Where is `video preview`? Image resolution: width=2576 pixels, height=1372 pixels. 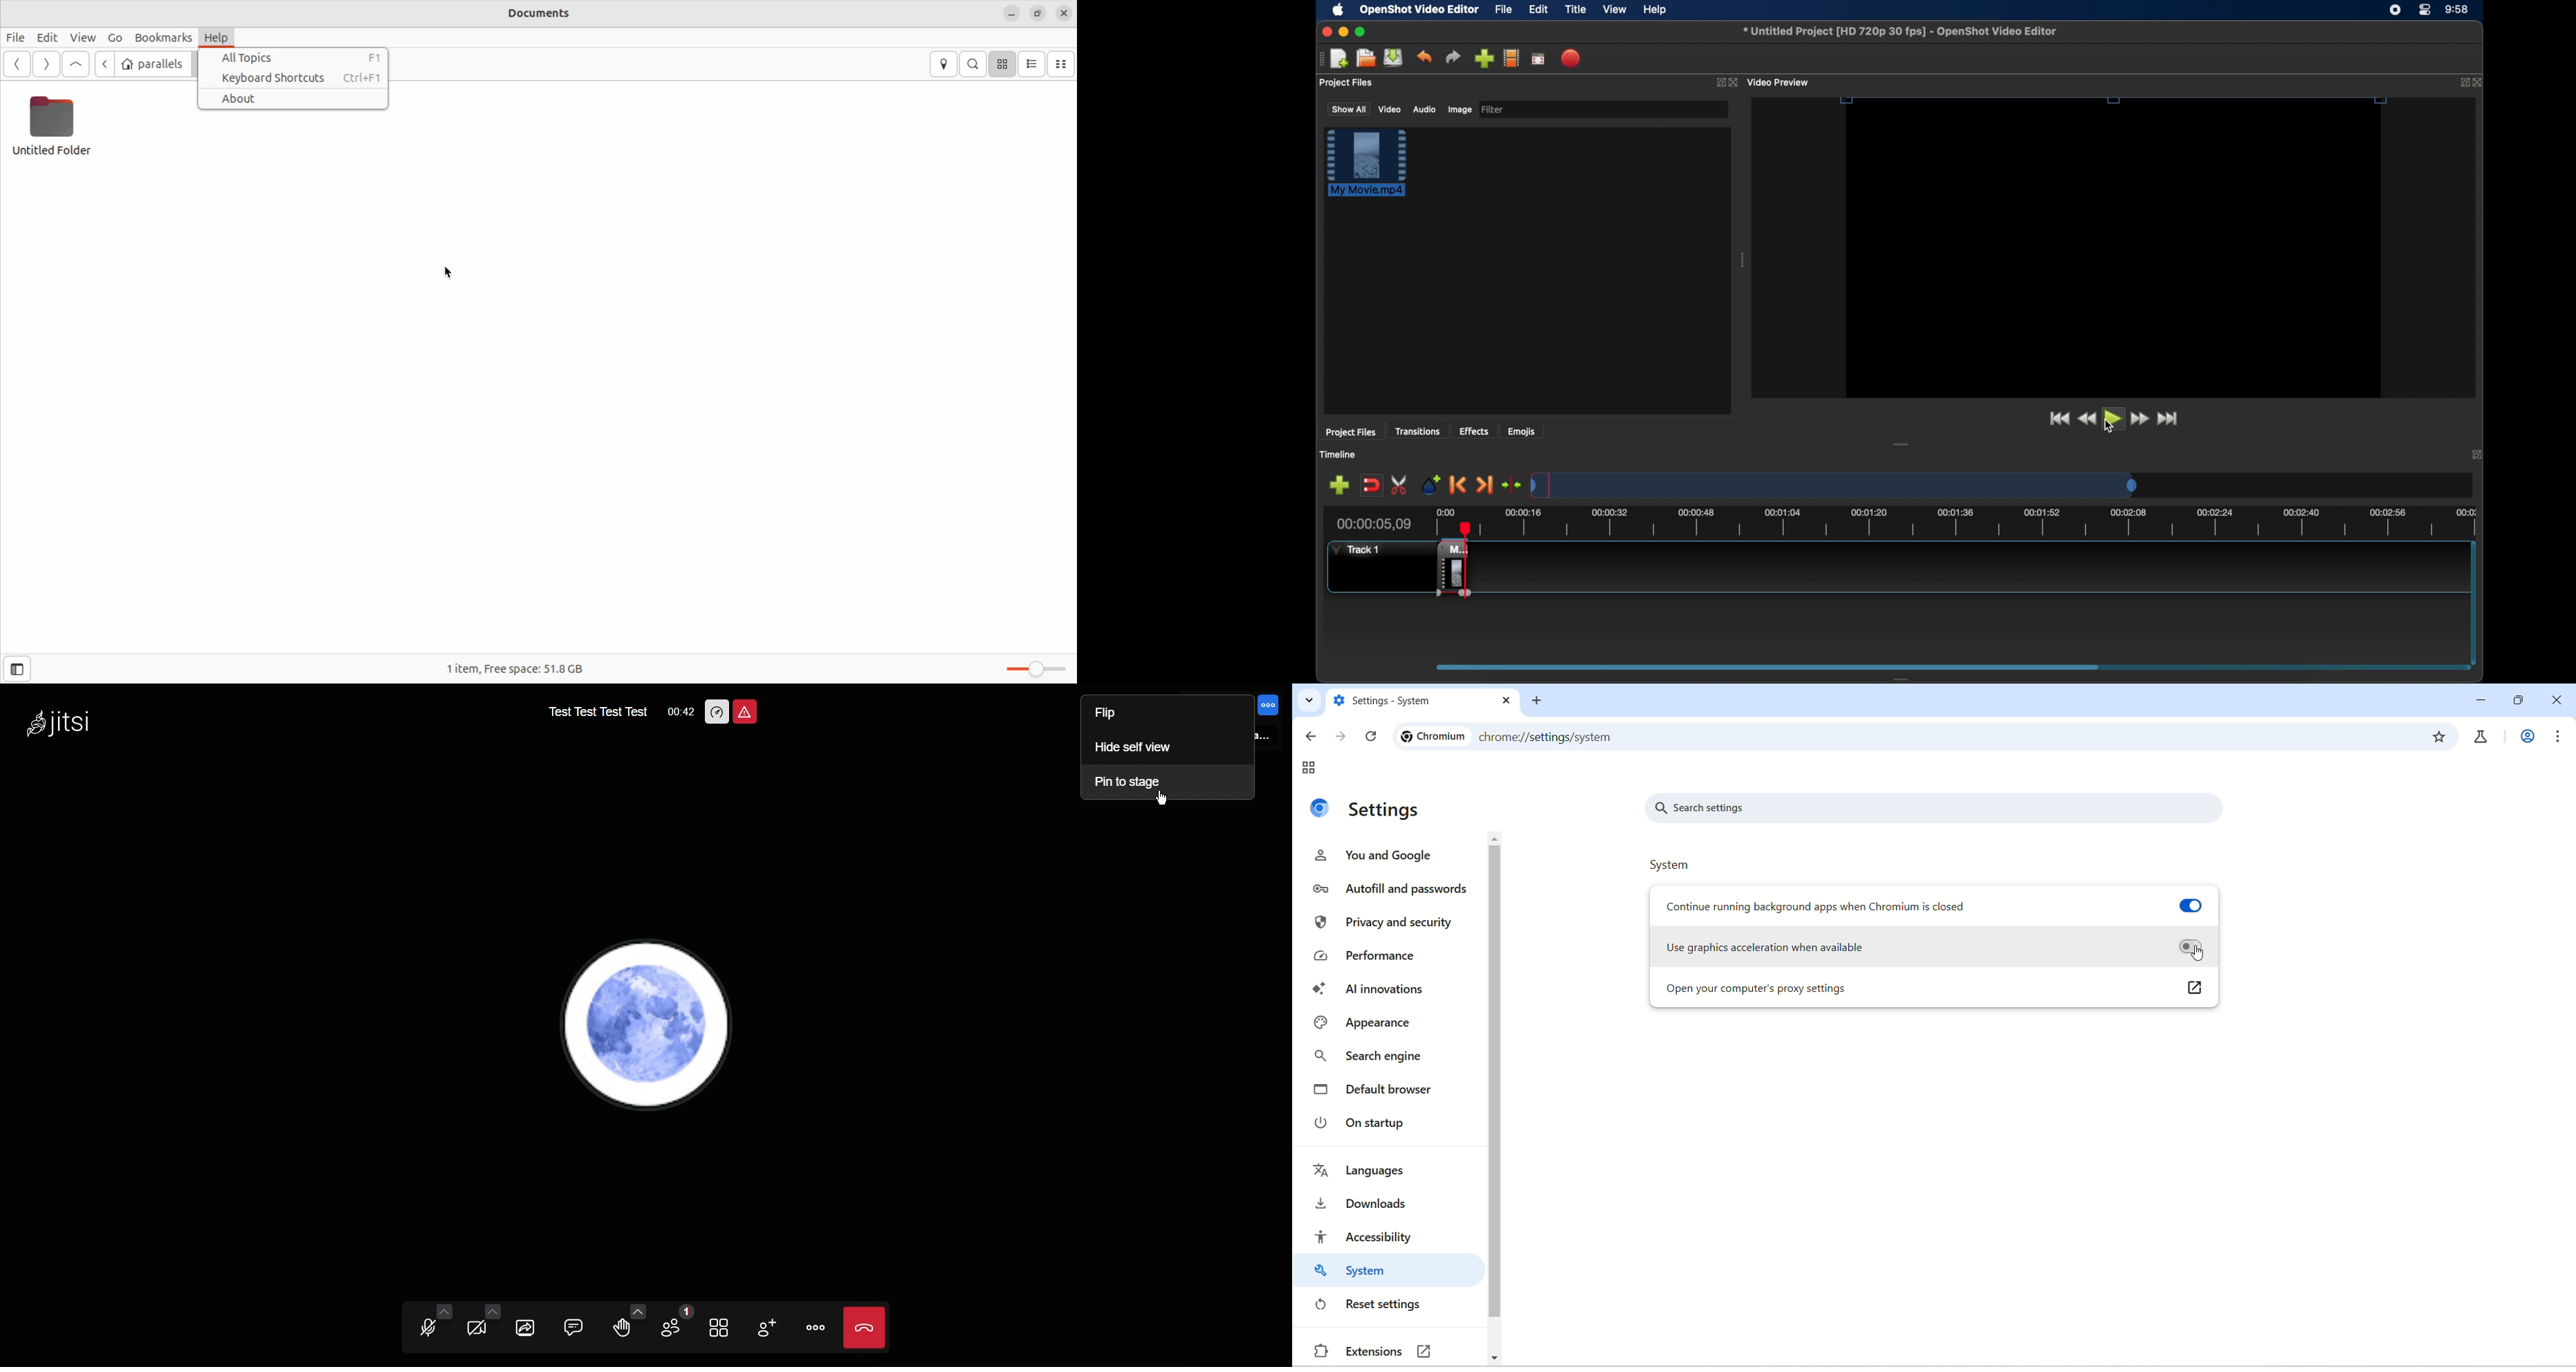
video preview is located at coordinates (2114, 259).